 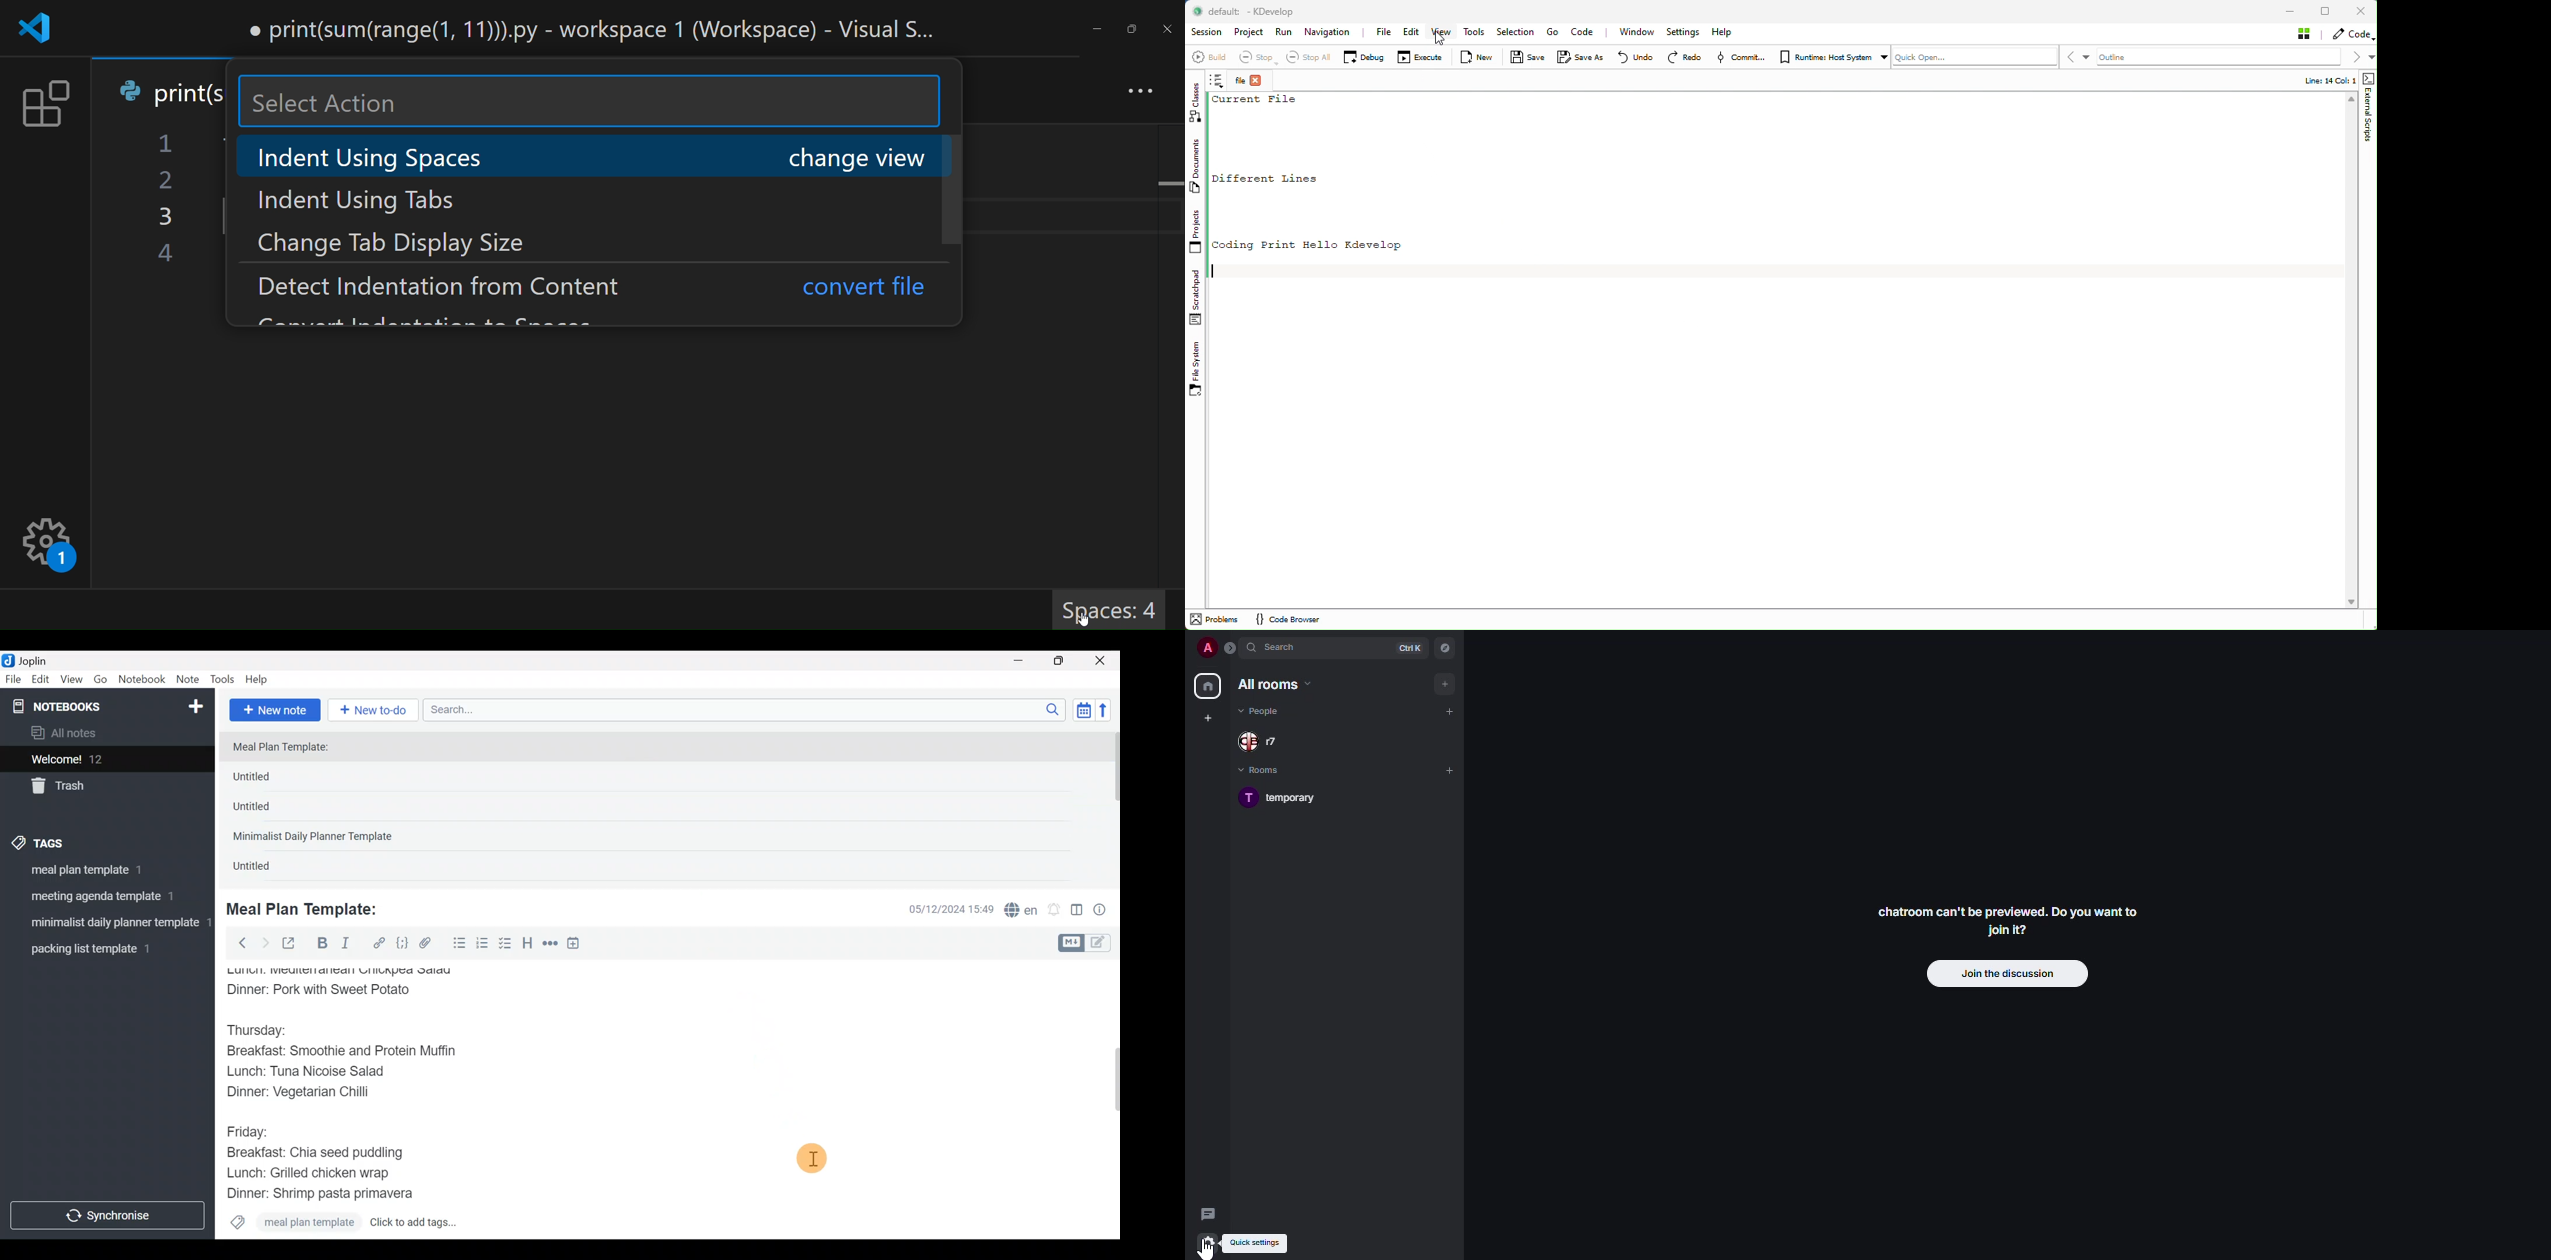 I want to click on Breakfast: Chia seed puddling, so click(x=321, y=1153).